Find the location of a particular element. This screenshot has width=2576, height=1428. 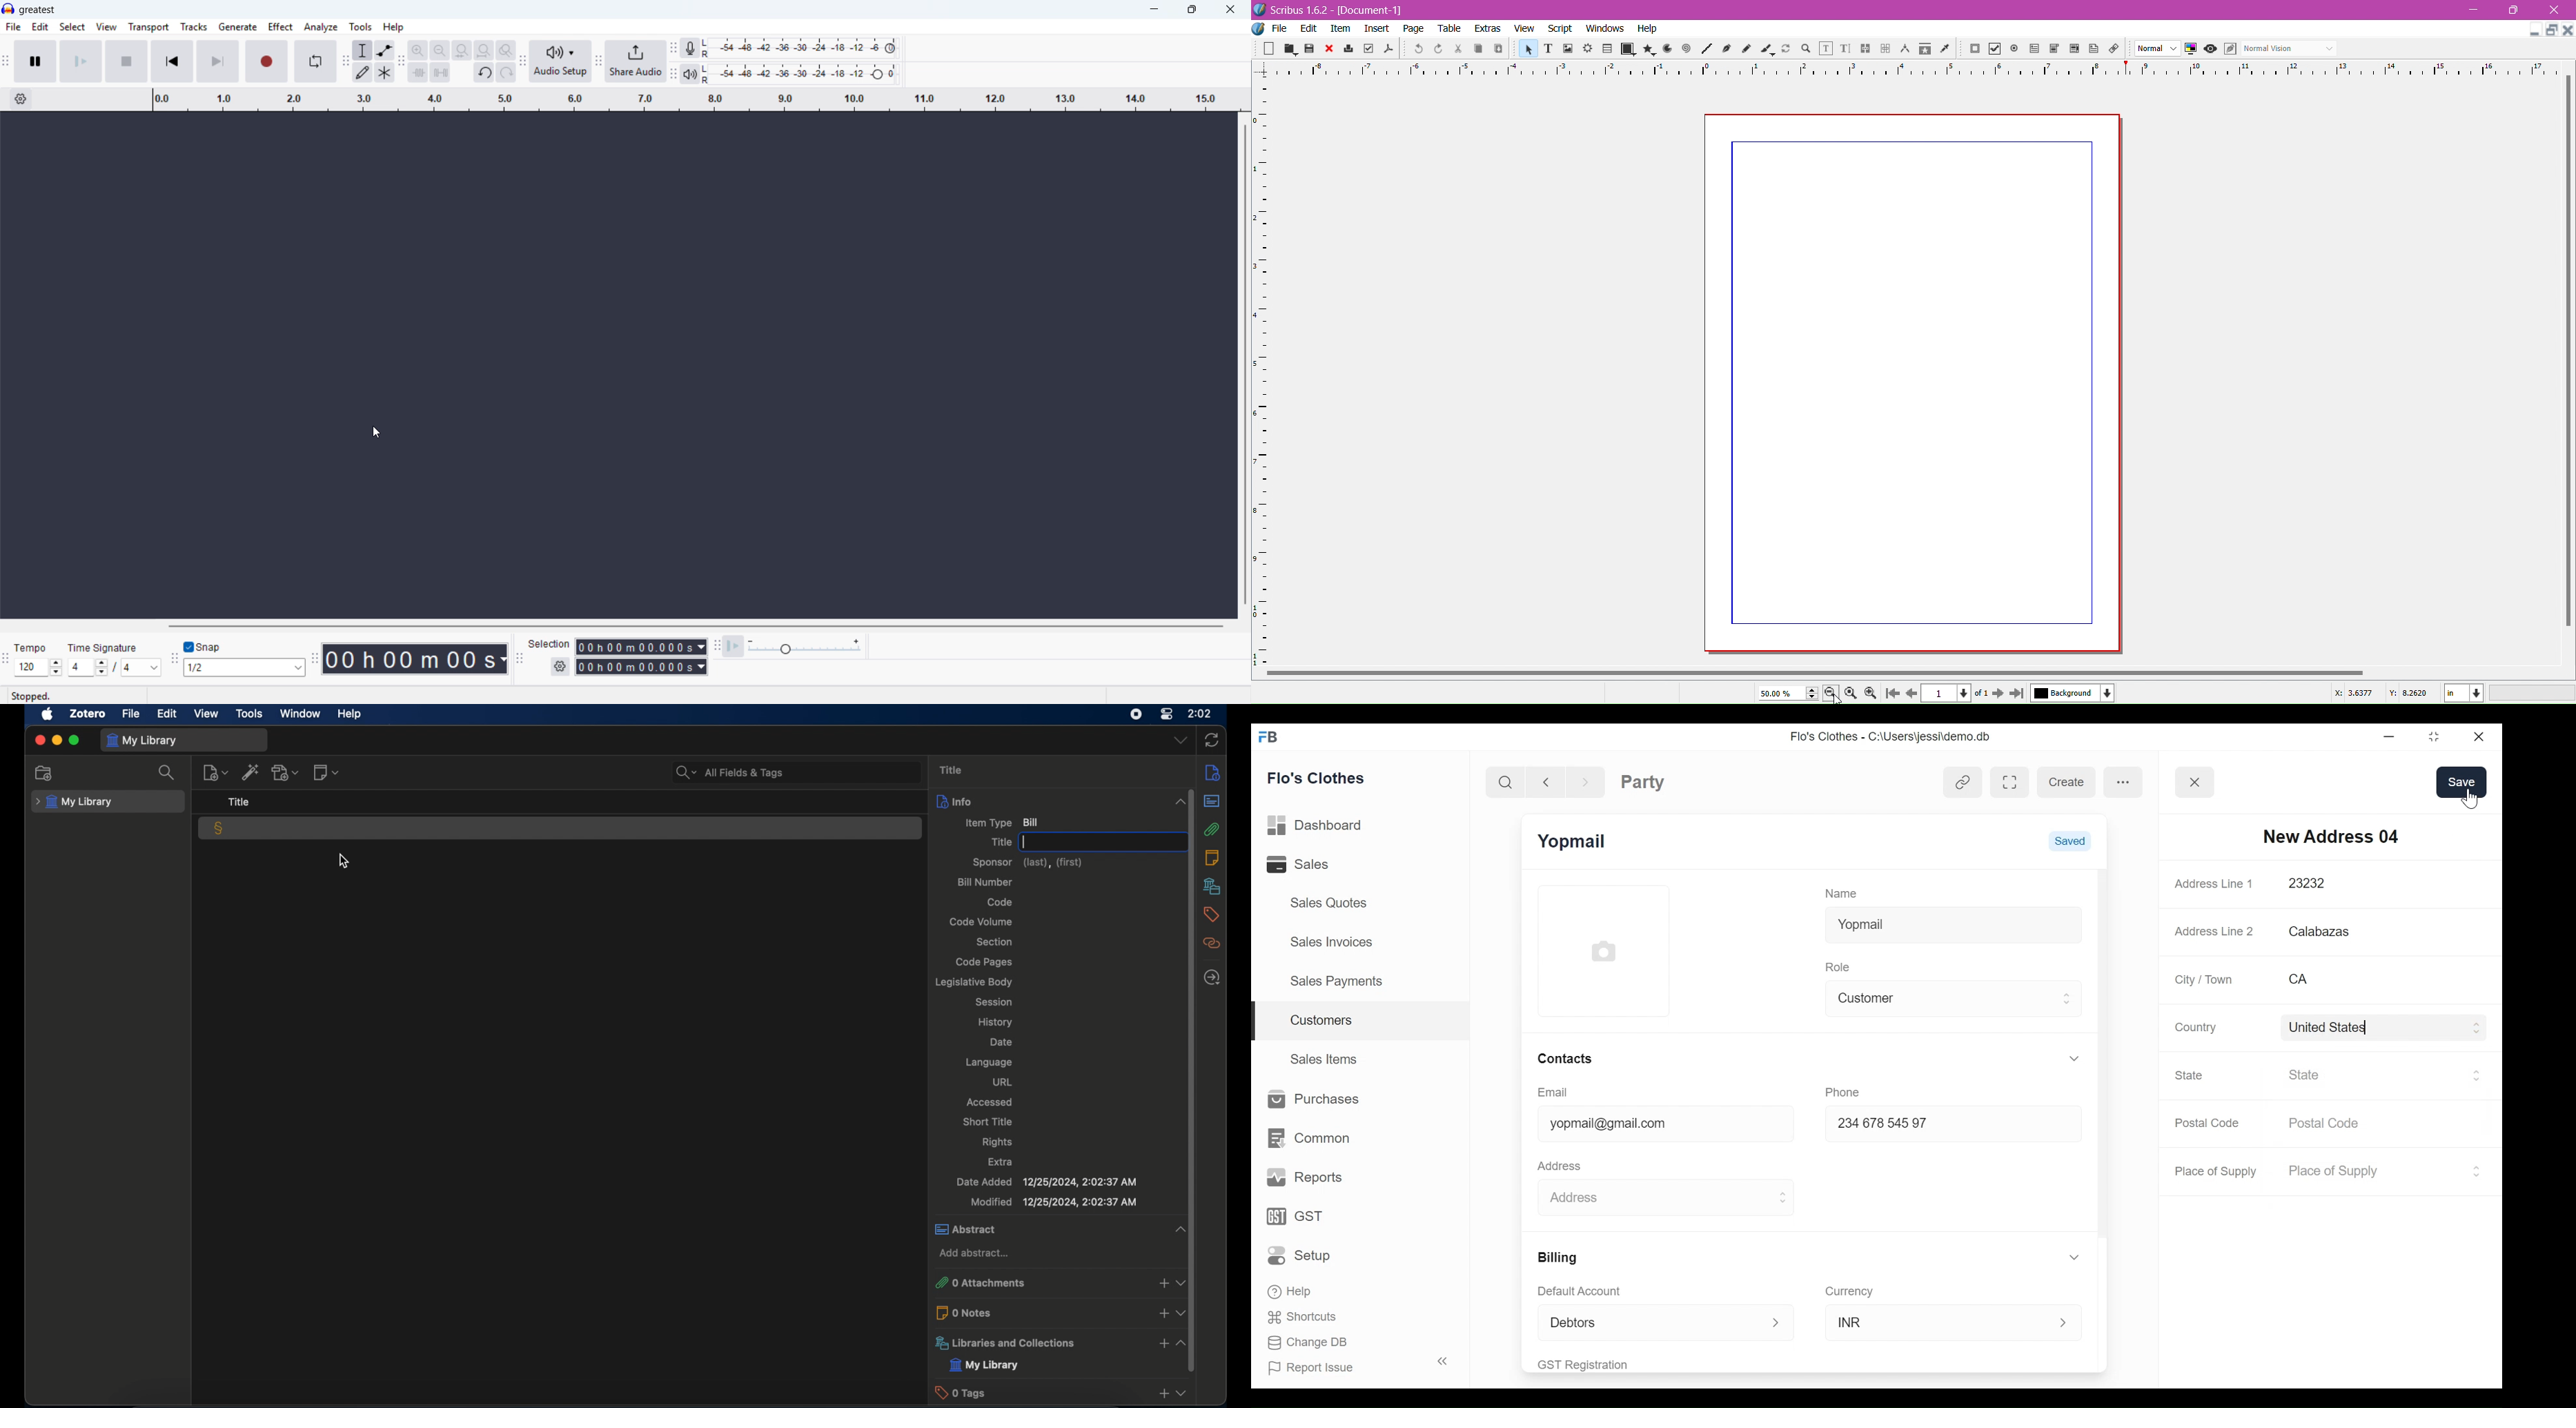

add item by identifier is located at coordinates (250, 772).